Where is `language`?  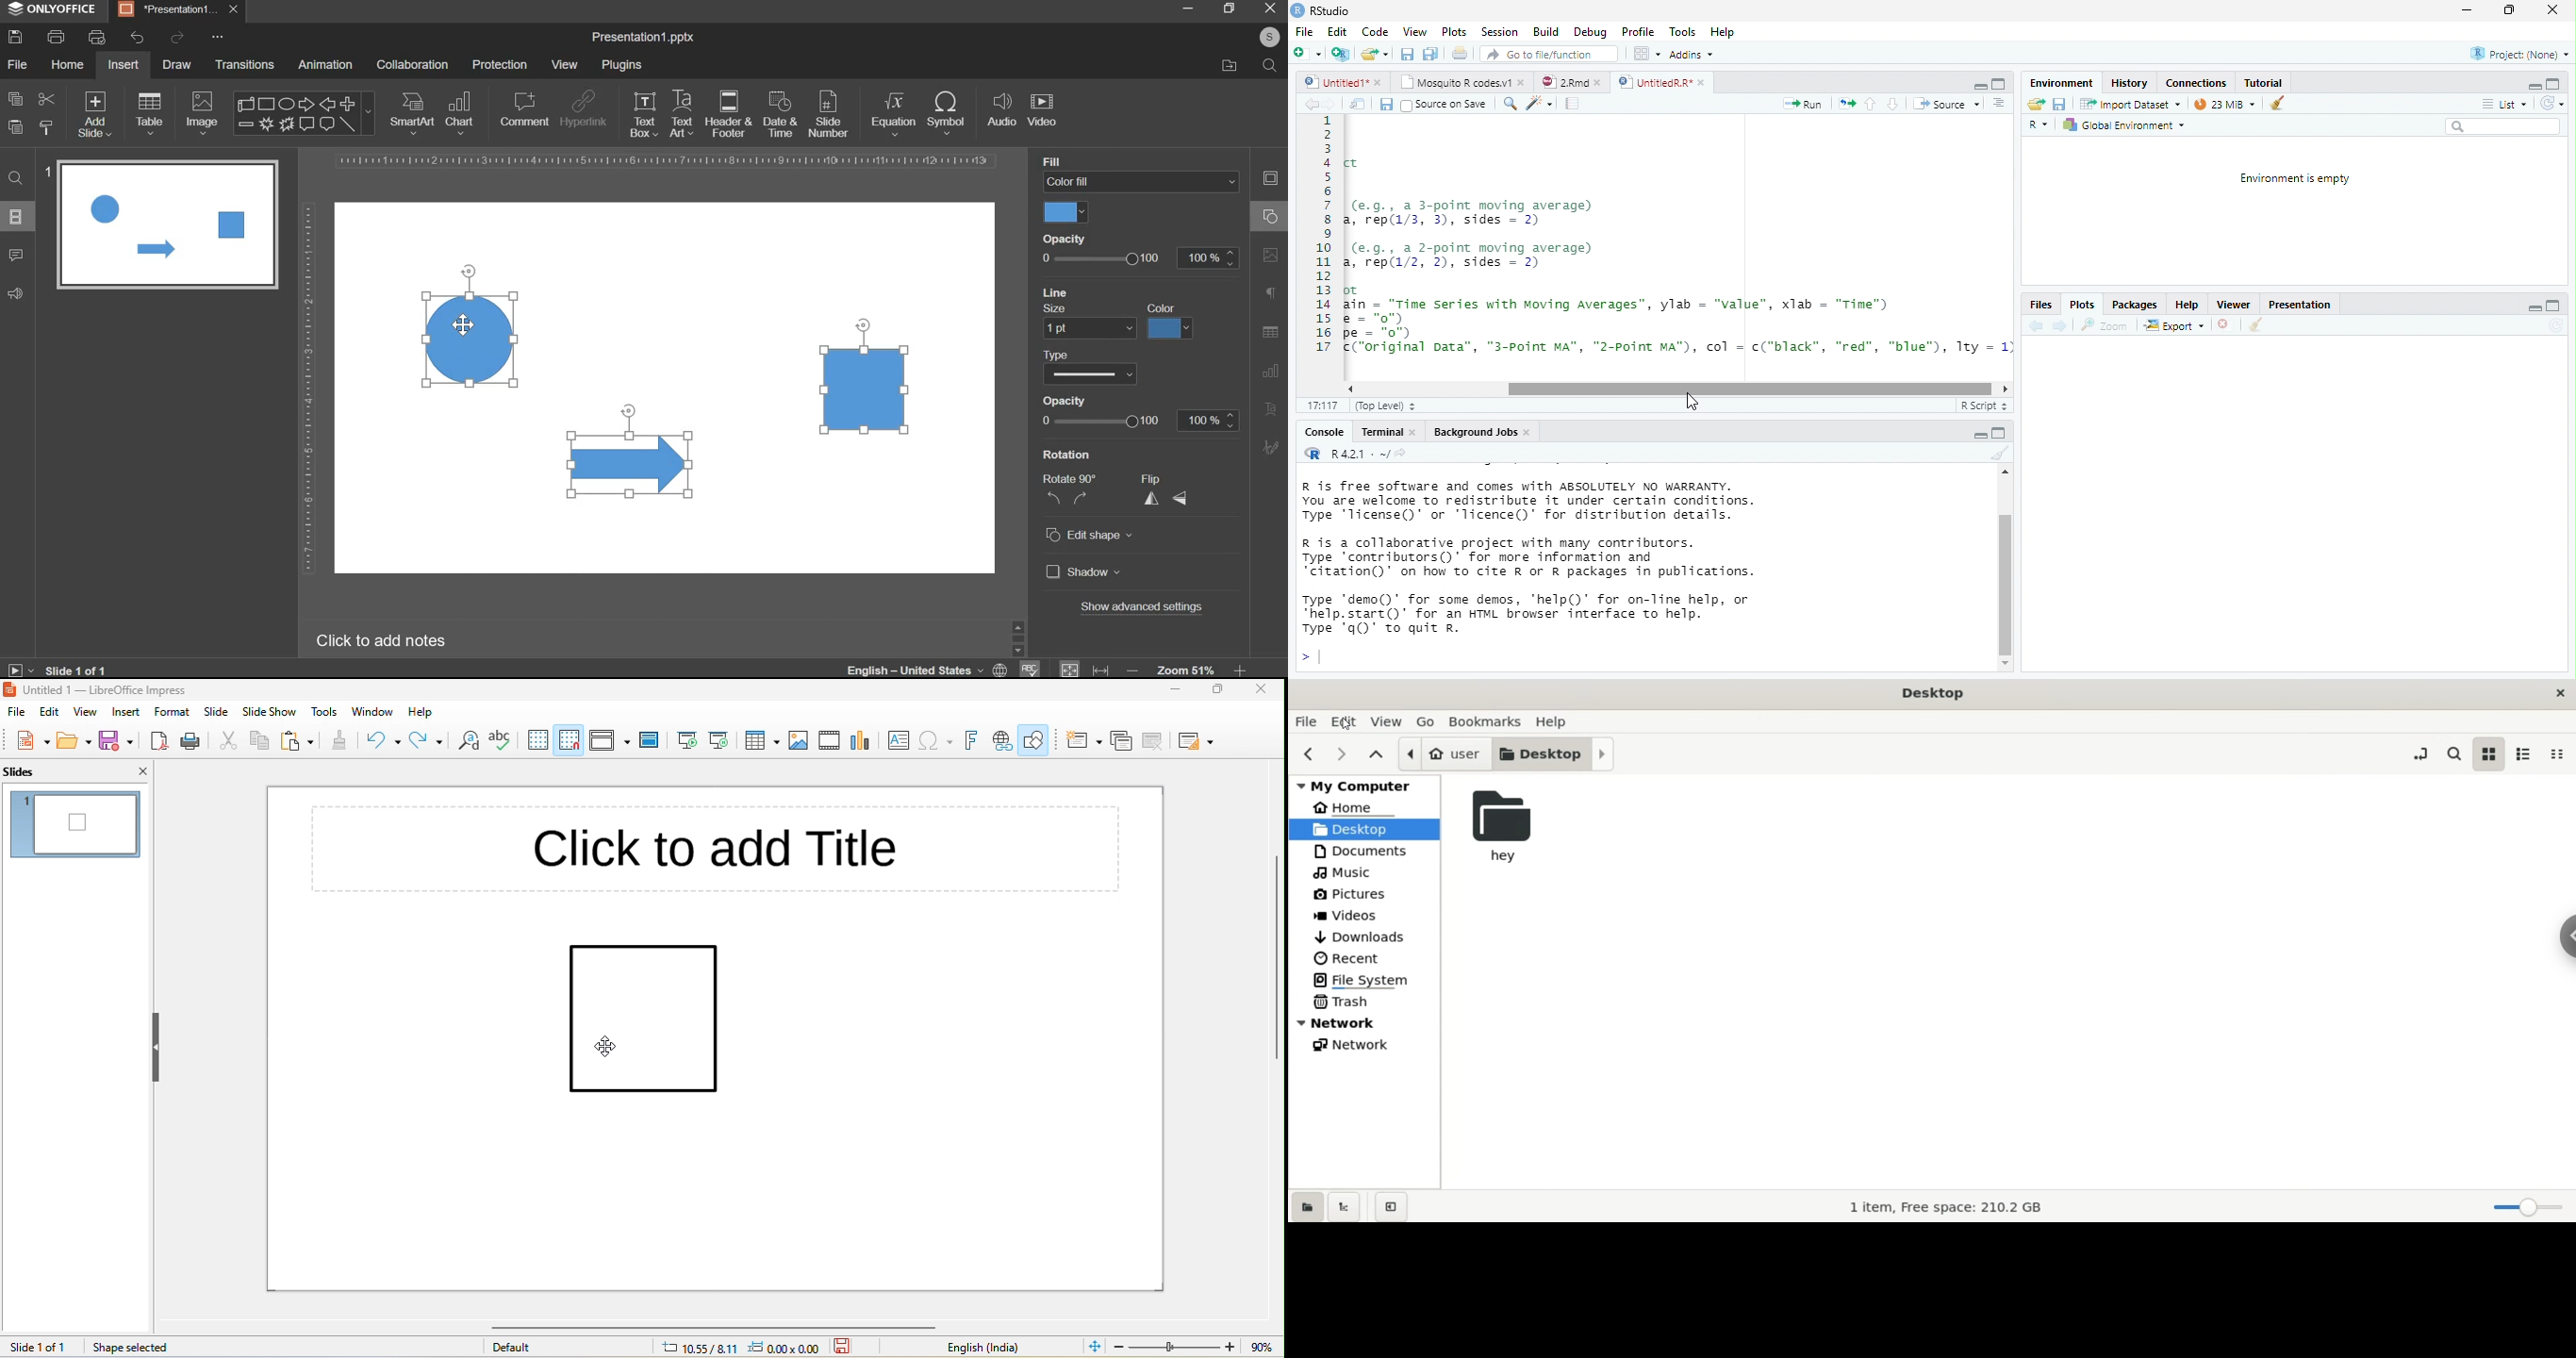 language is located at coordinates (929, 666).